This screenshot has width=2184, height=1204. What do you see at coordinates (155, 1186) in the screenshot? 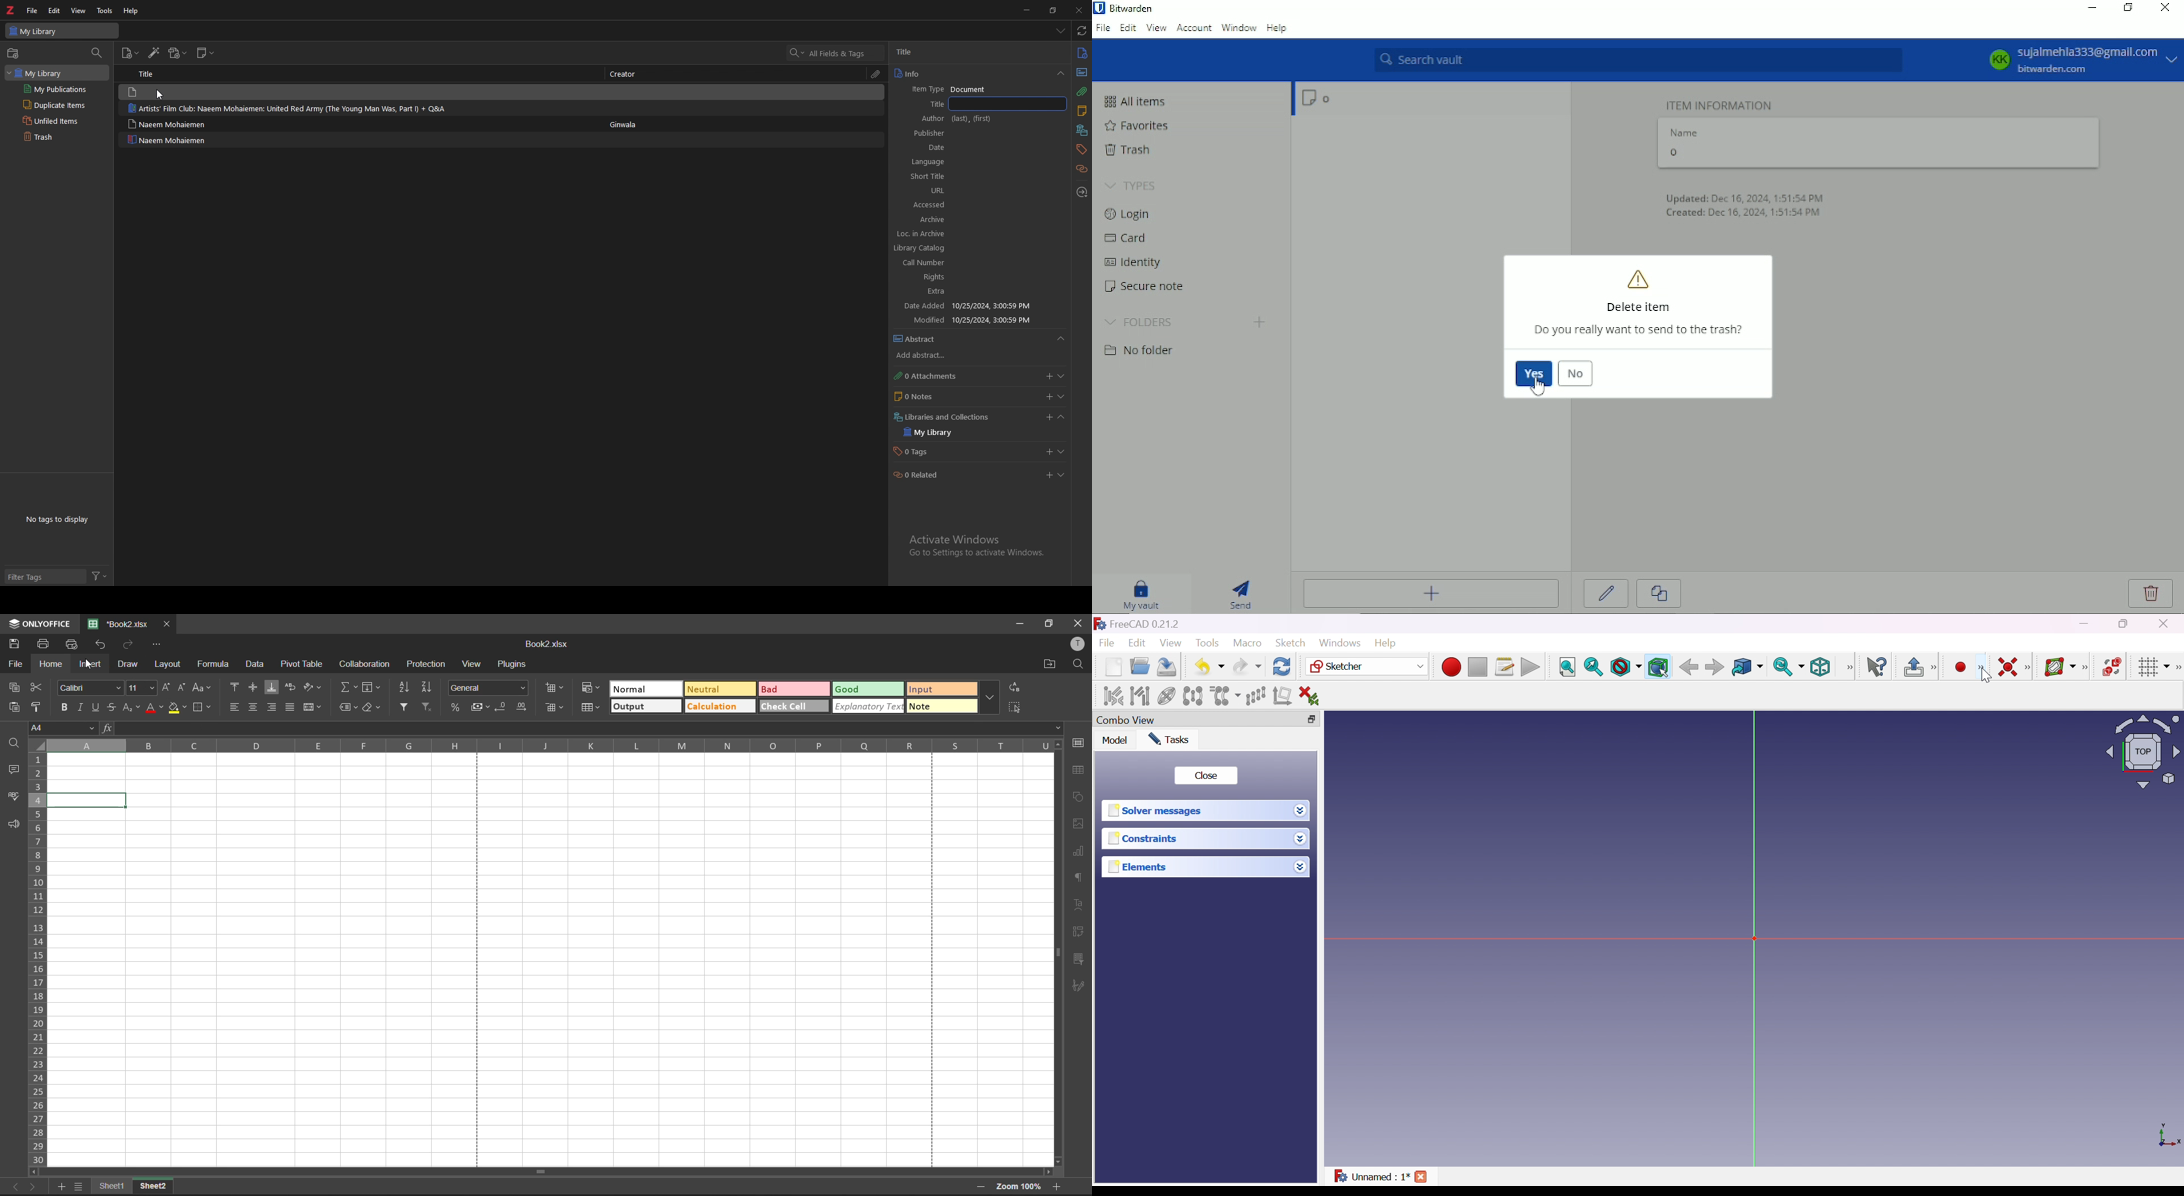
I see `Sheet2` at bounding box center [155, 1186].